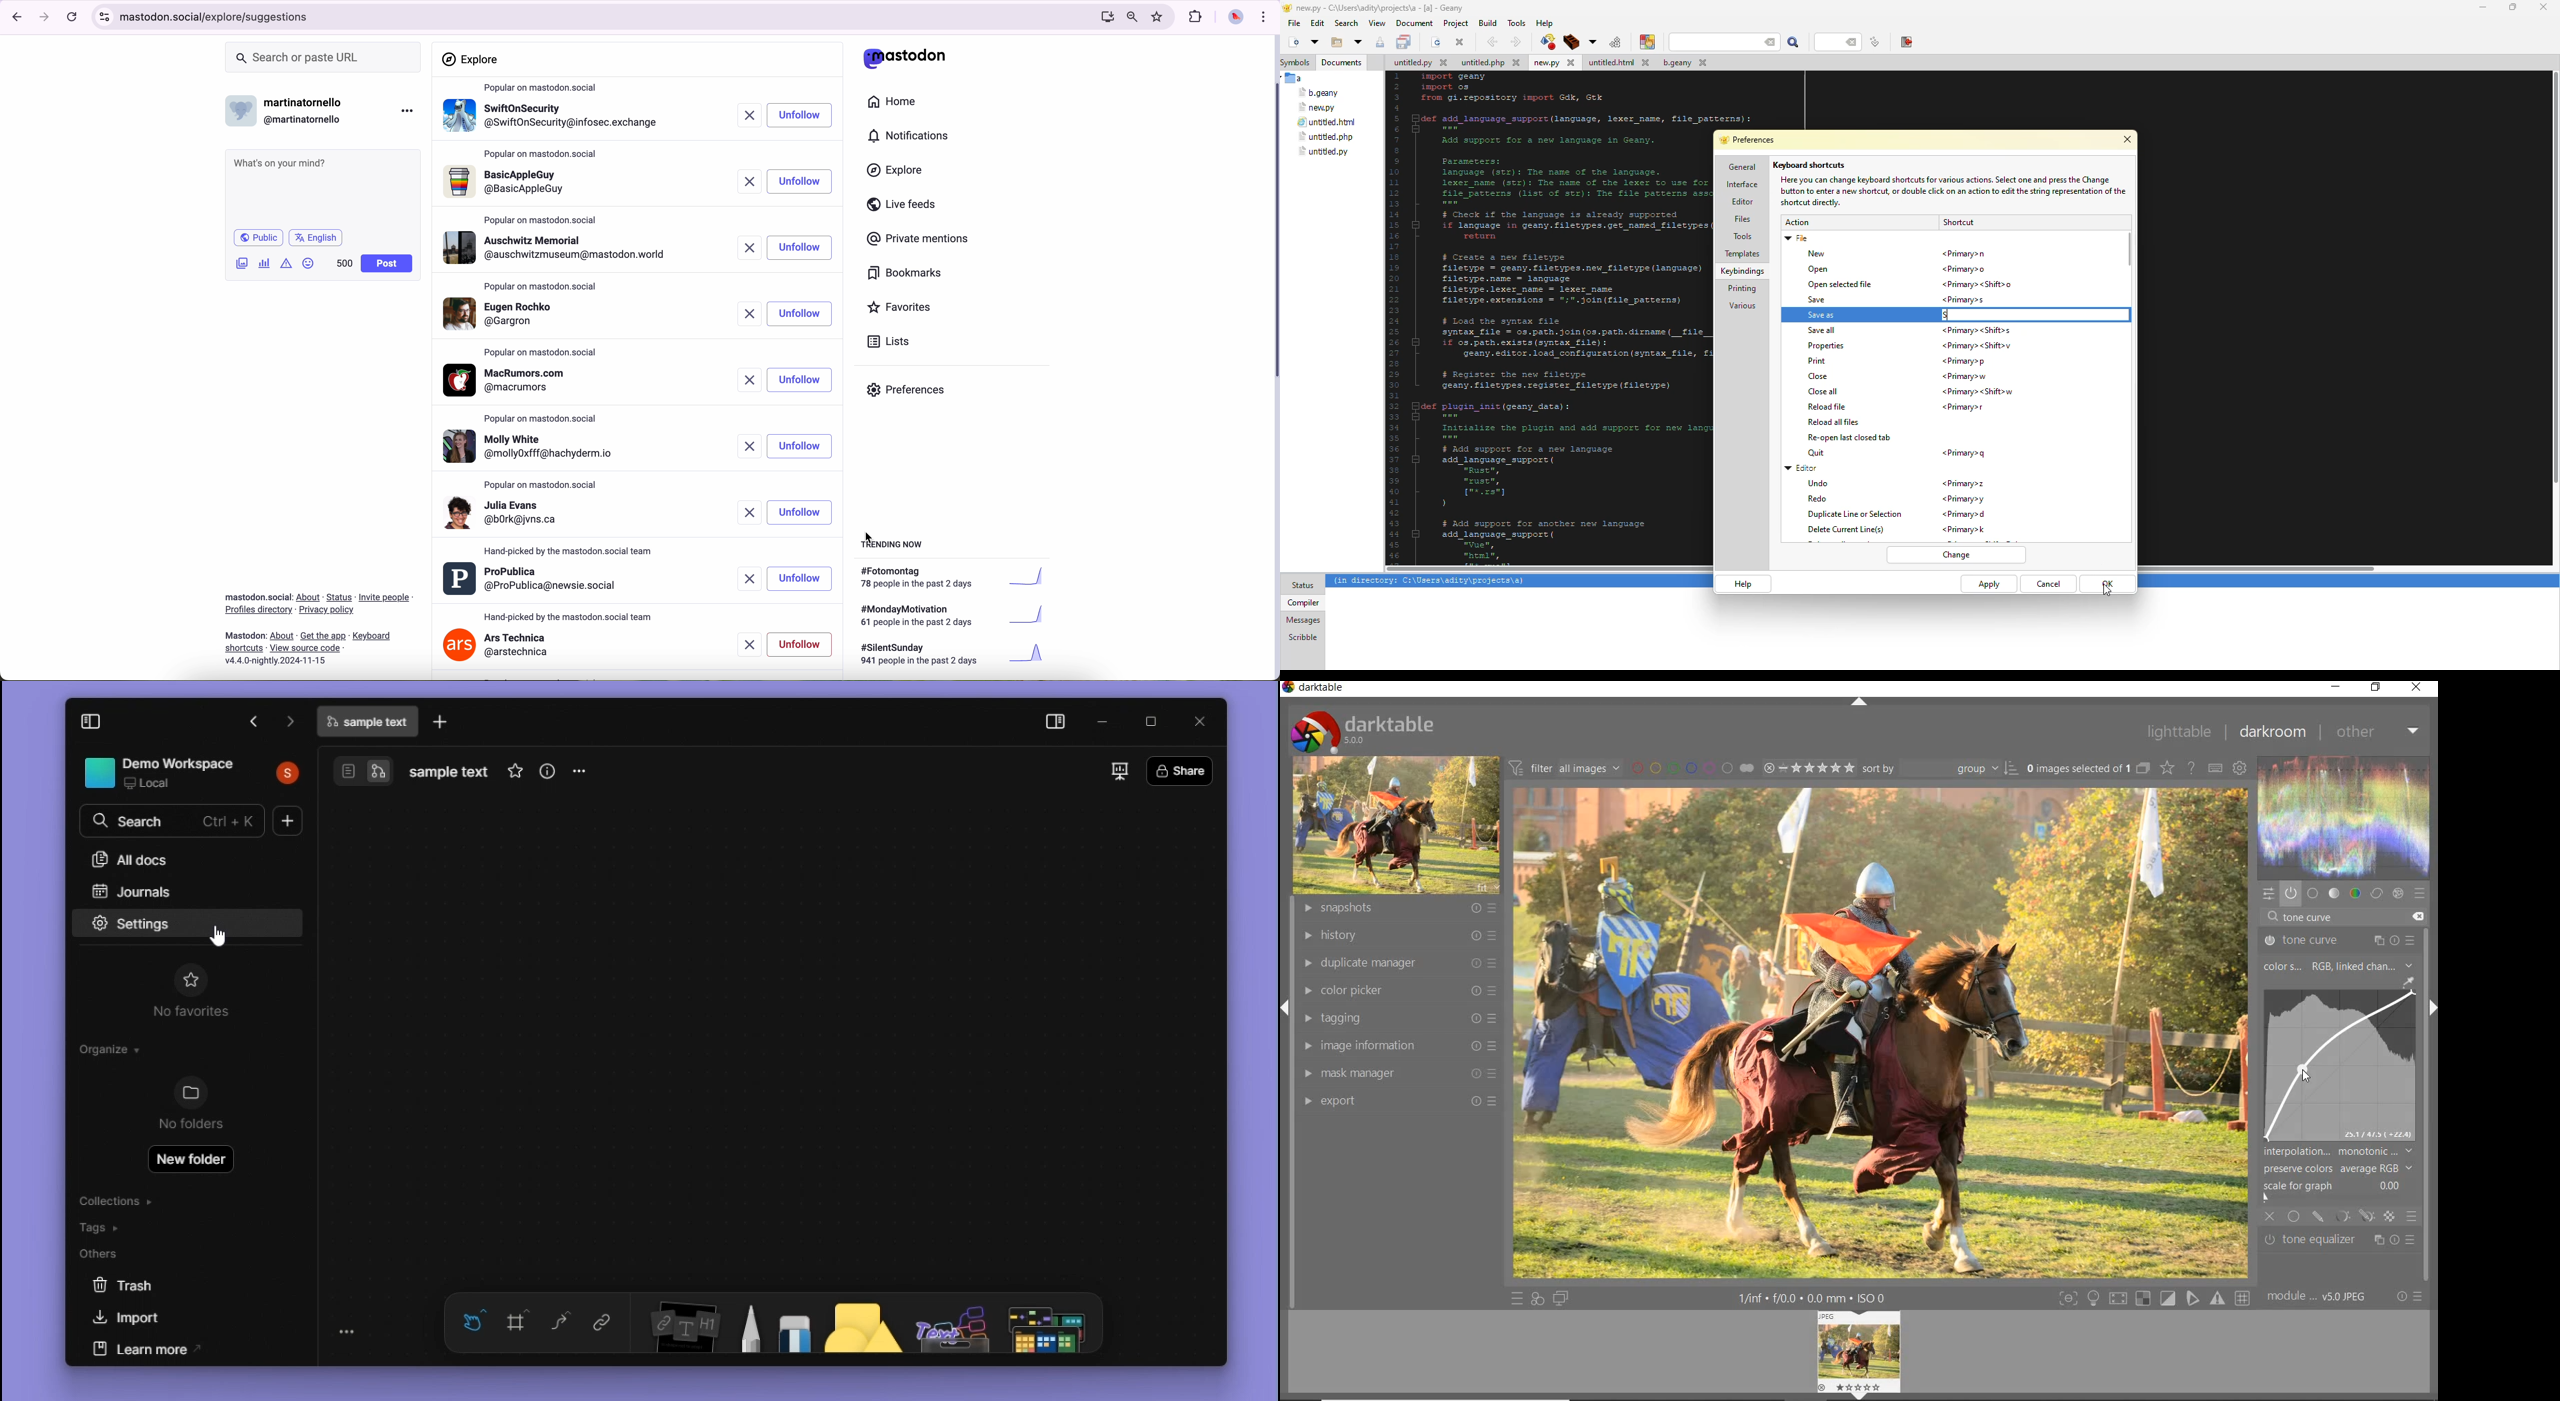 The height and width of the screenshot is (1428, 2576). I want to click on remove, so click(749, 576).